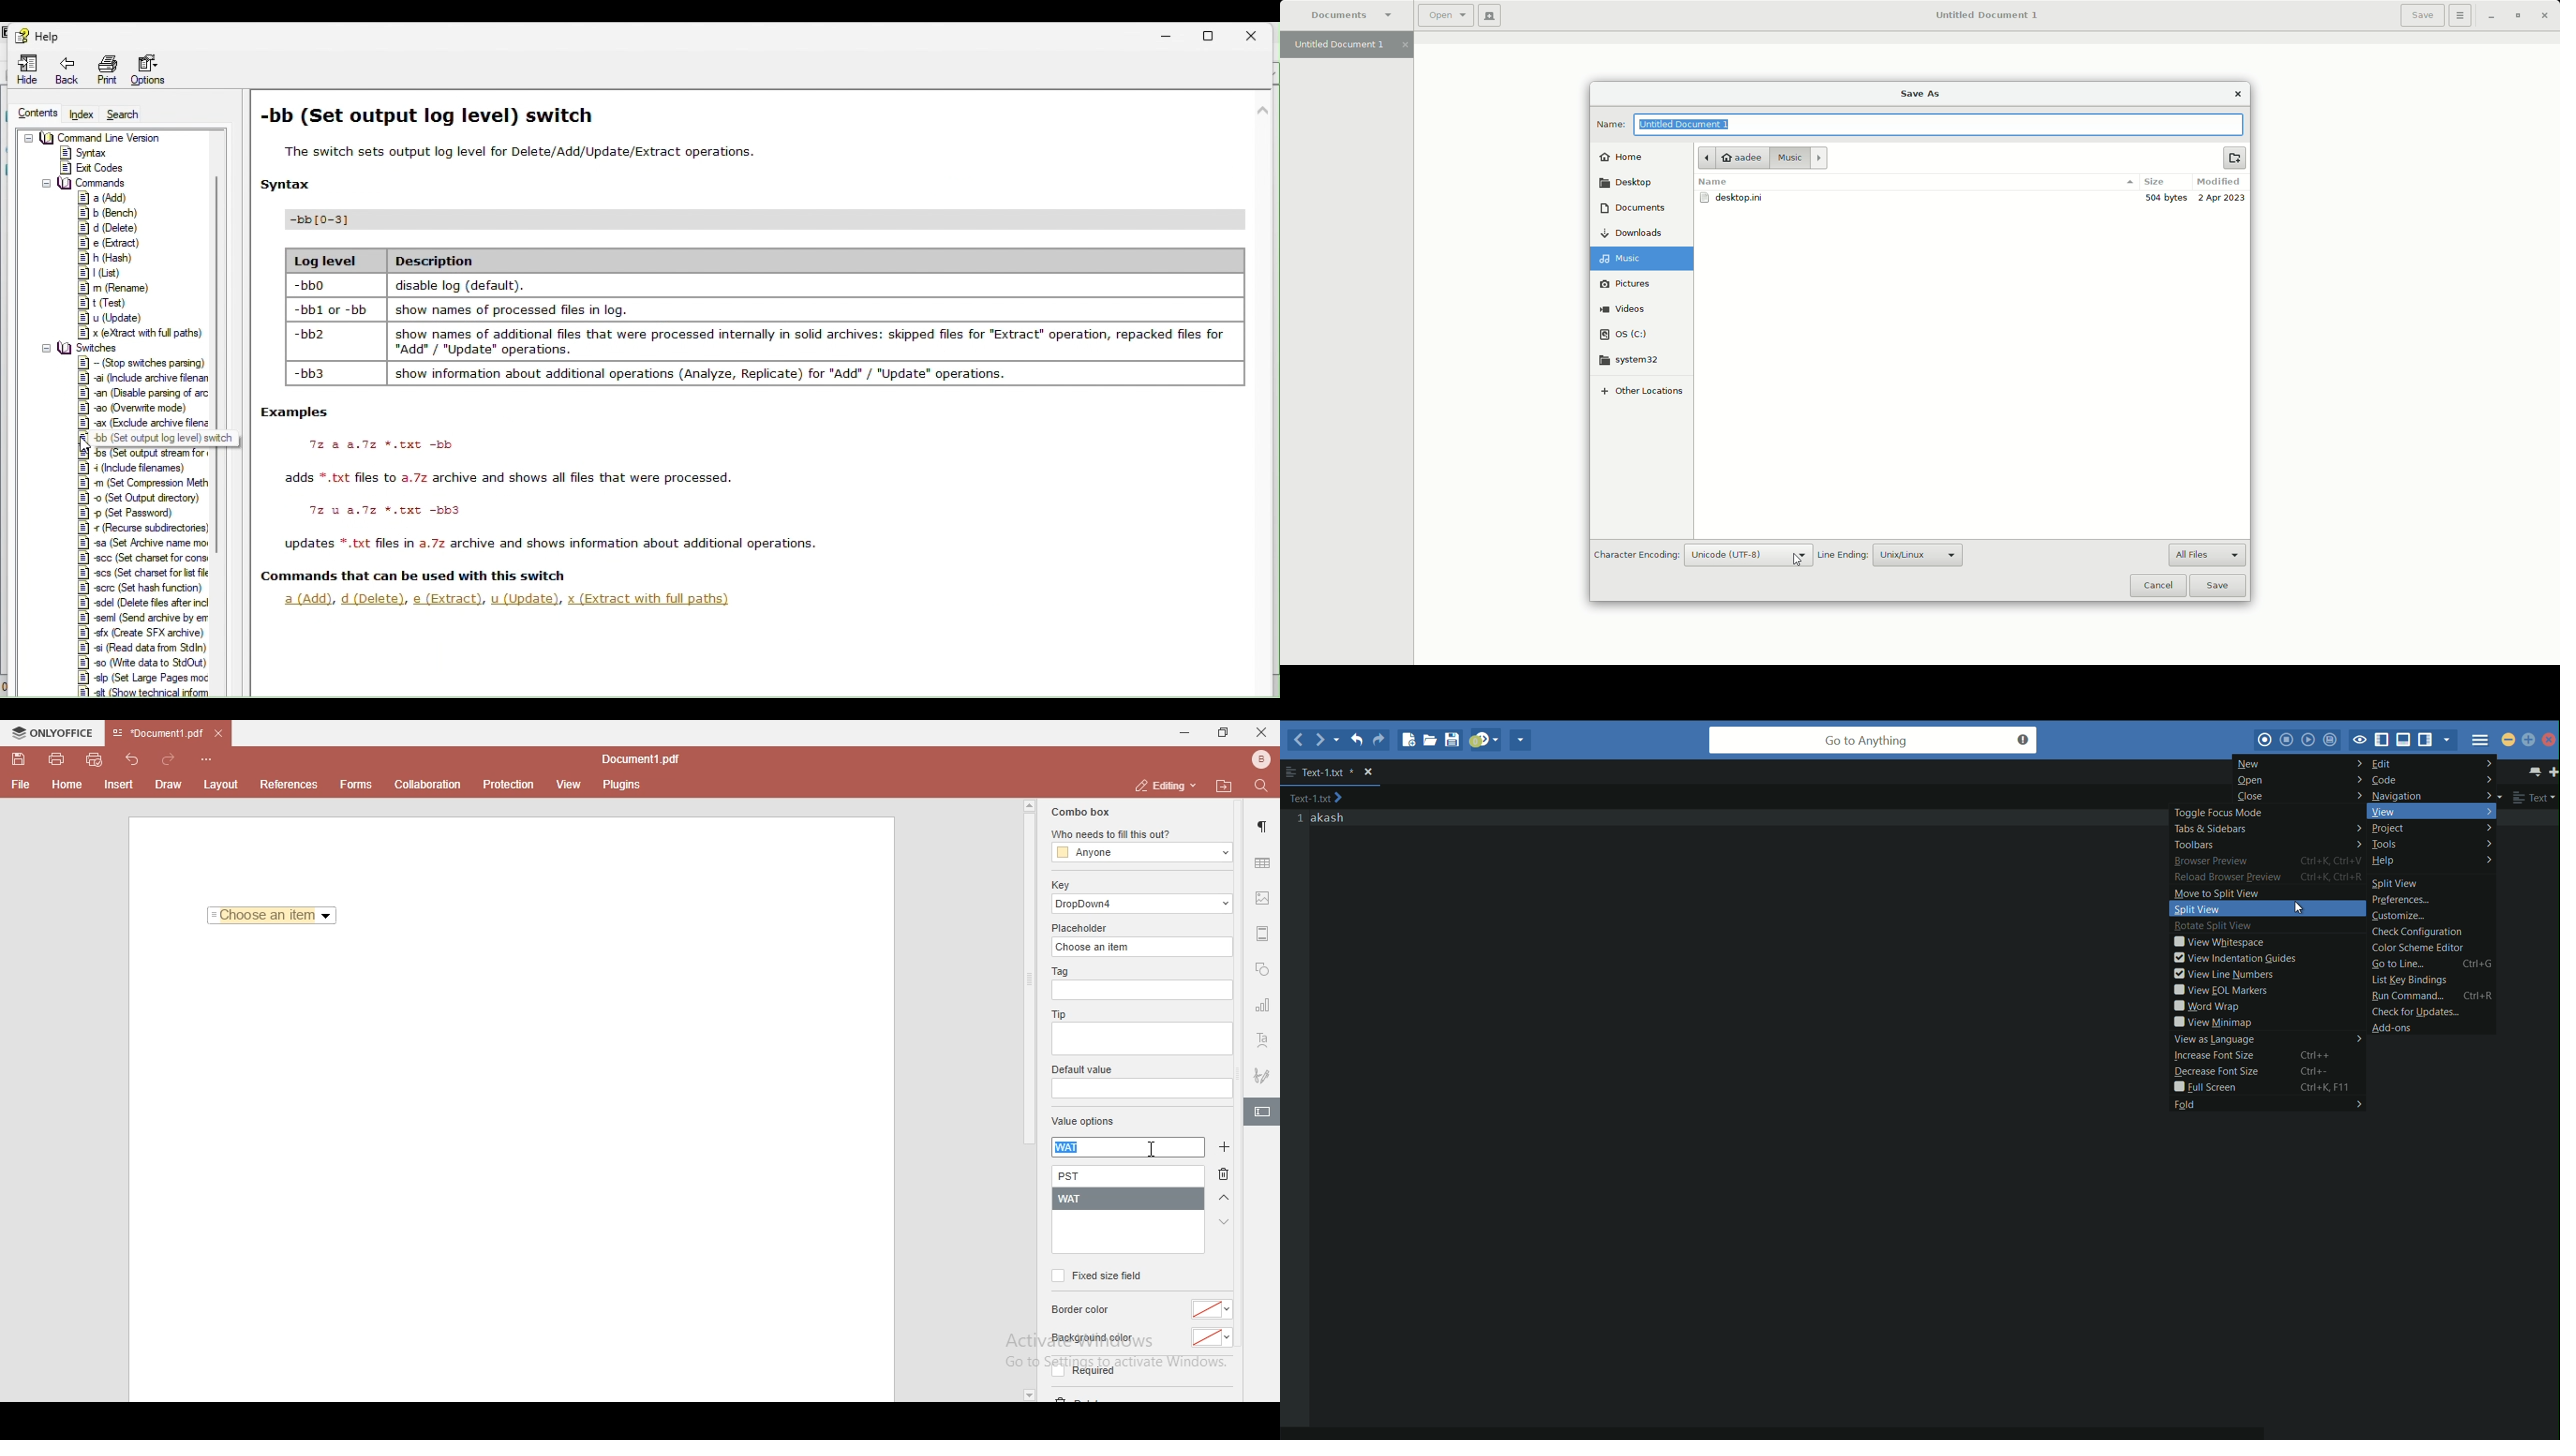  What do you see at coordinates (2270, 910) in the screenshot?
I see `split view` at bounding box center [2270, 910].